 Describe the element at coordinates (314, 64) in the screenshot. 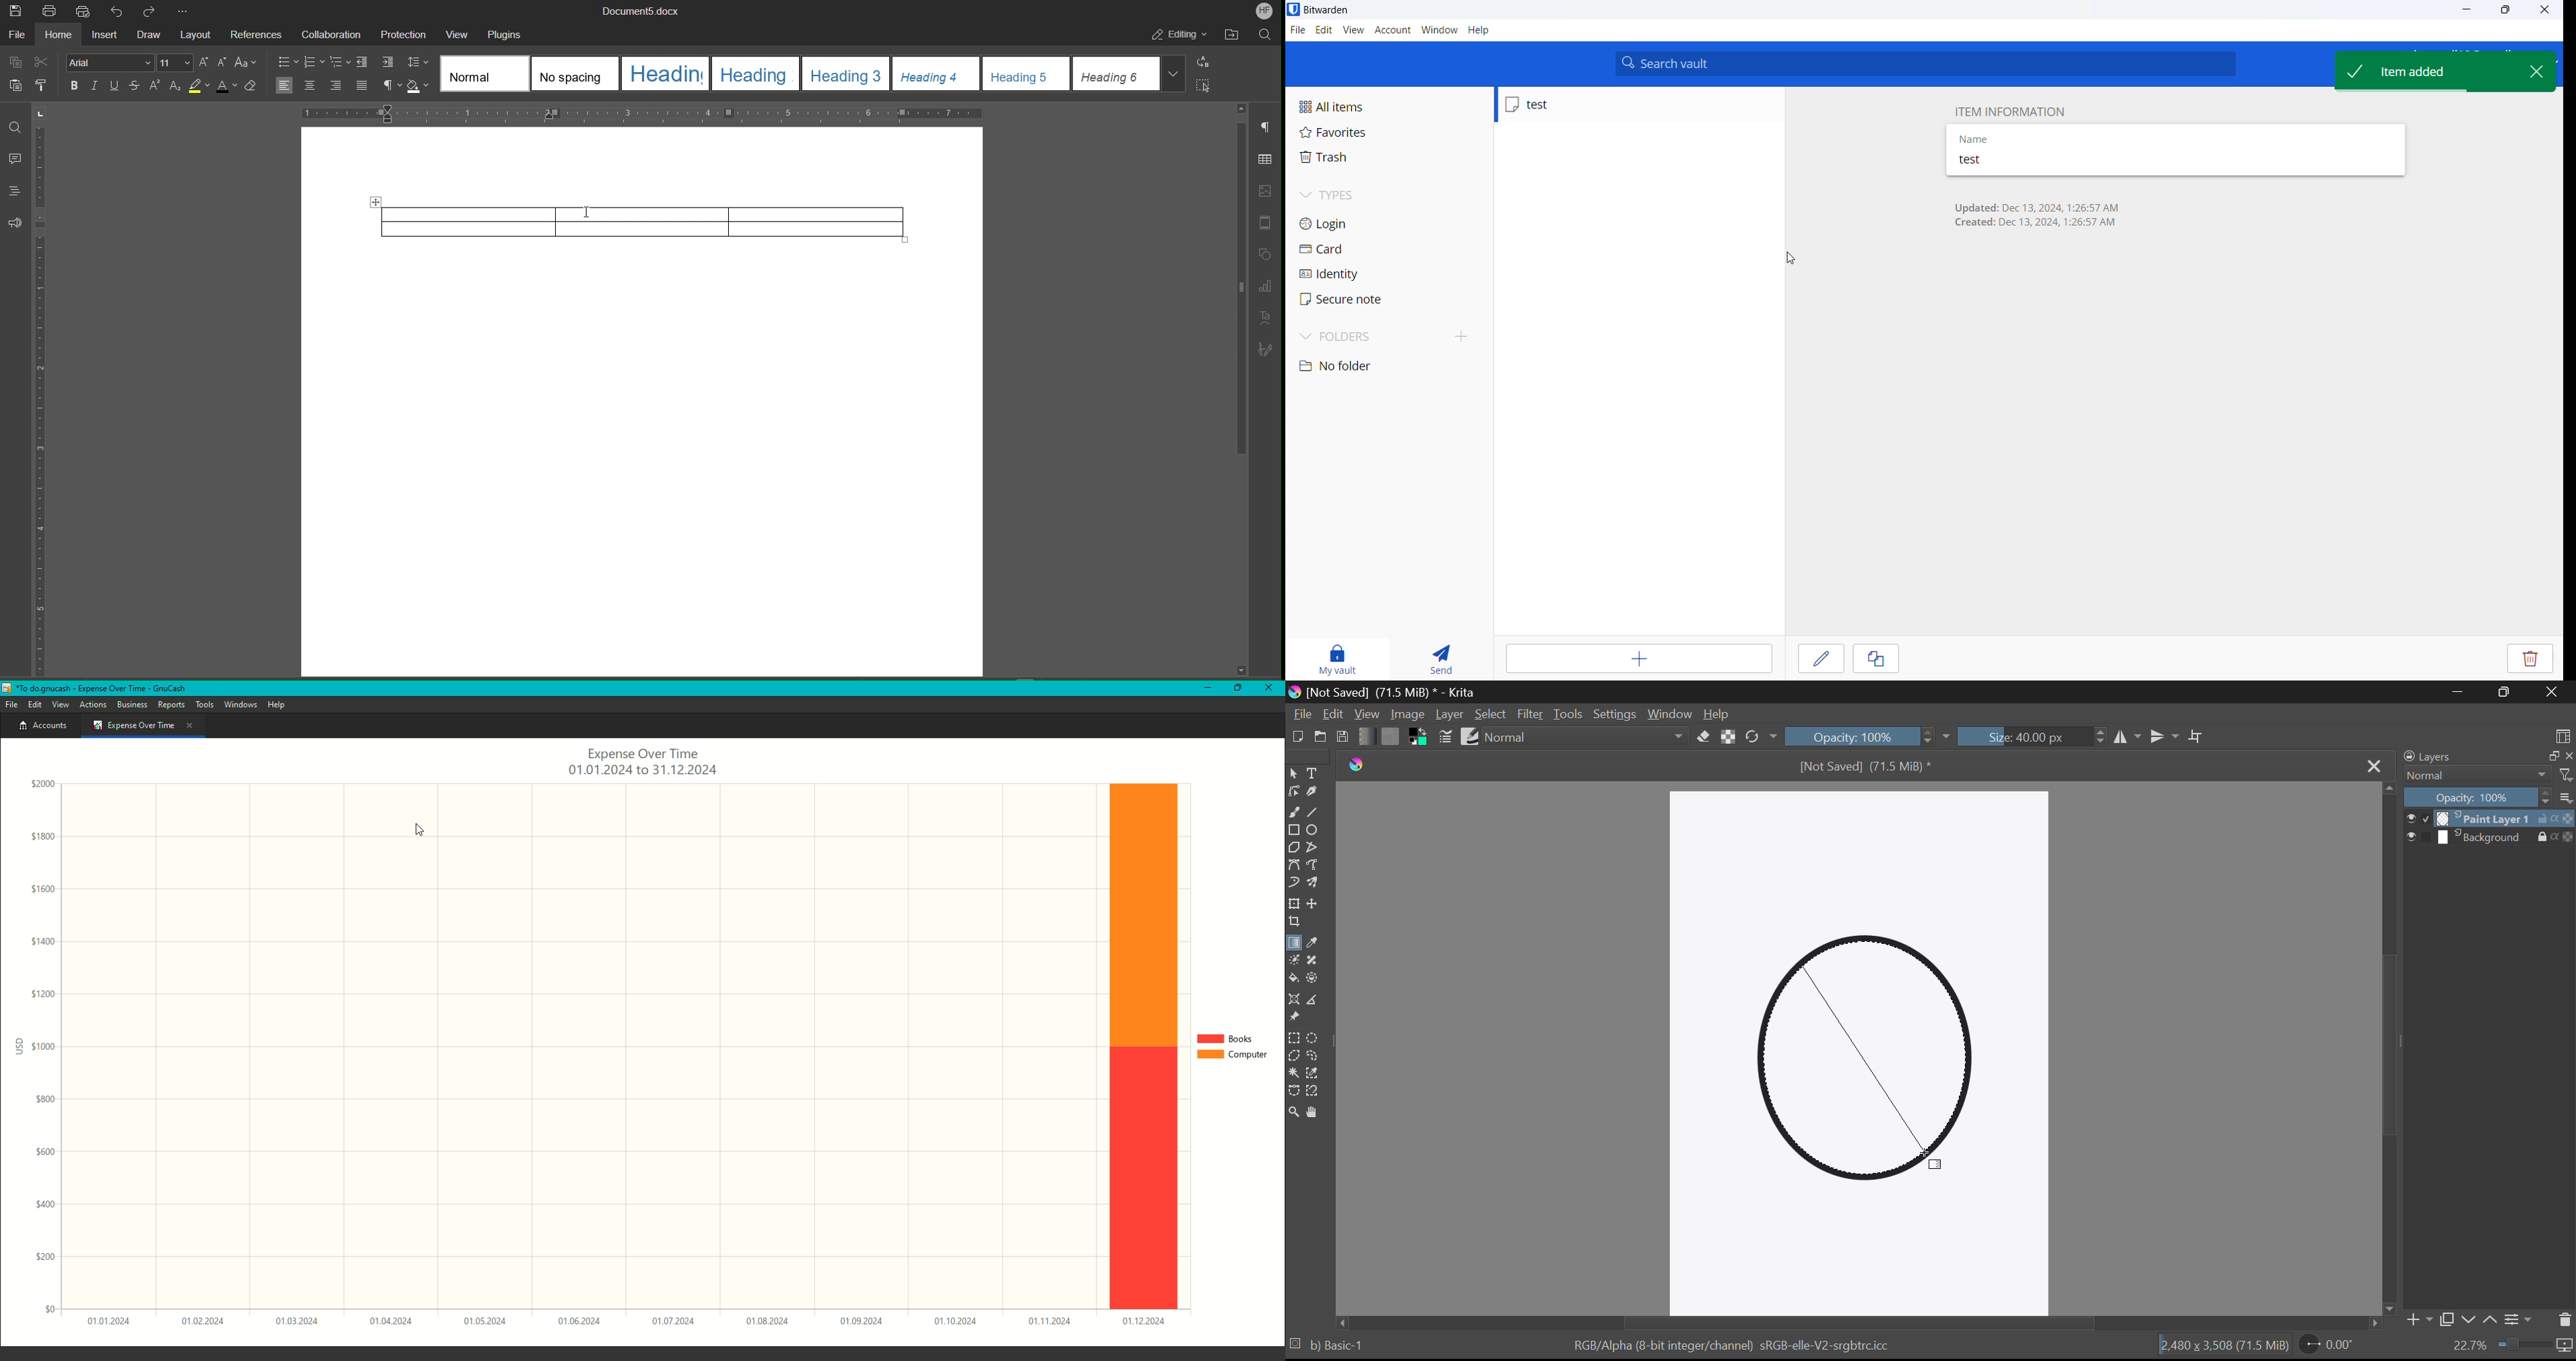

I see `numbering` at that location.